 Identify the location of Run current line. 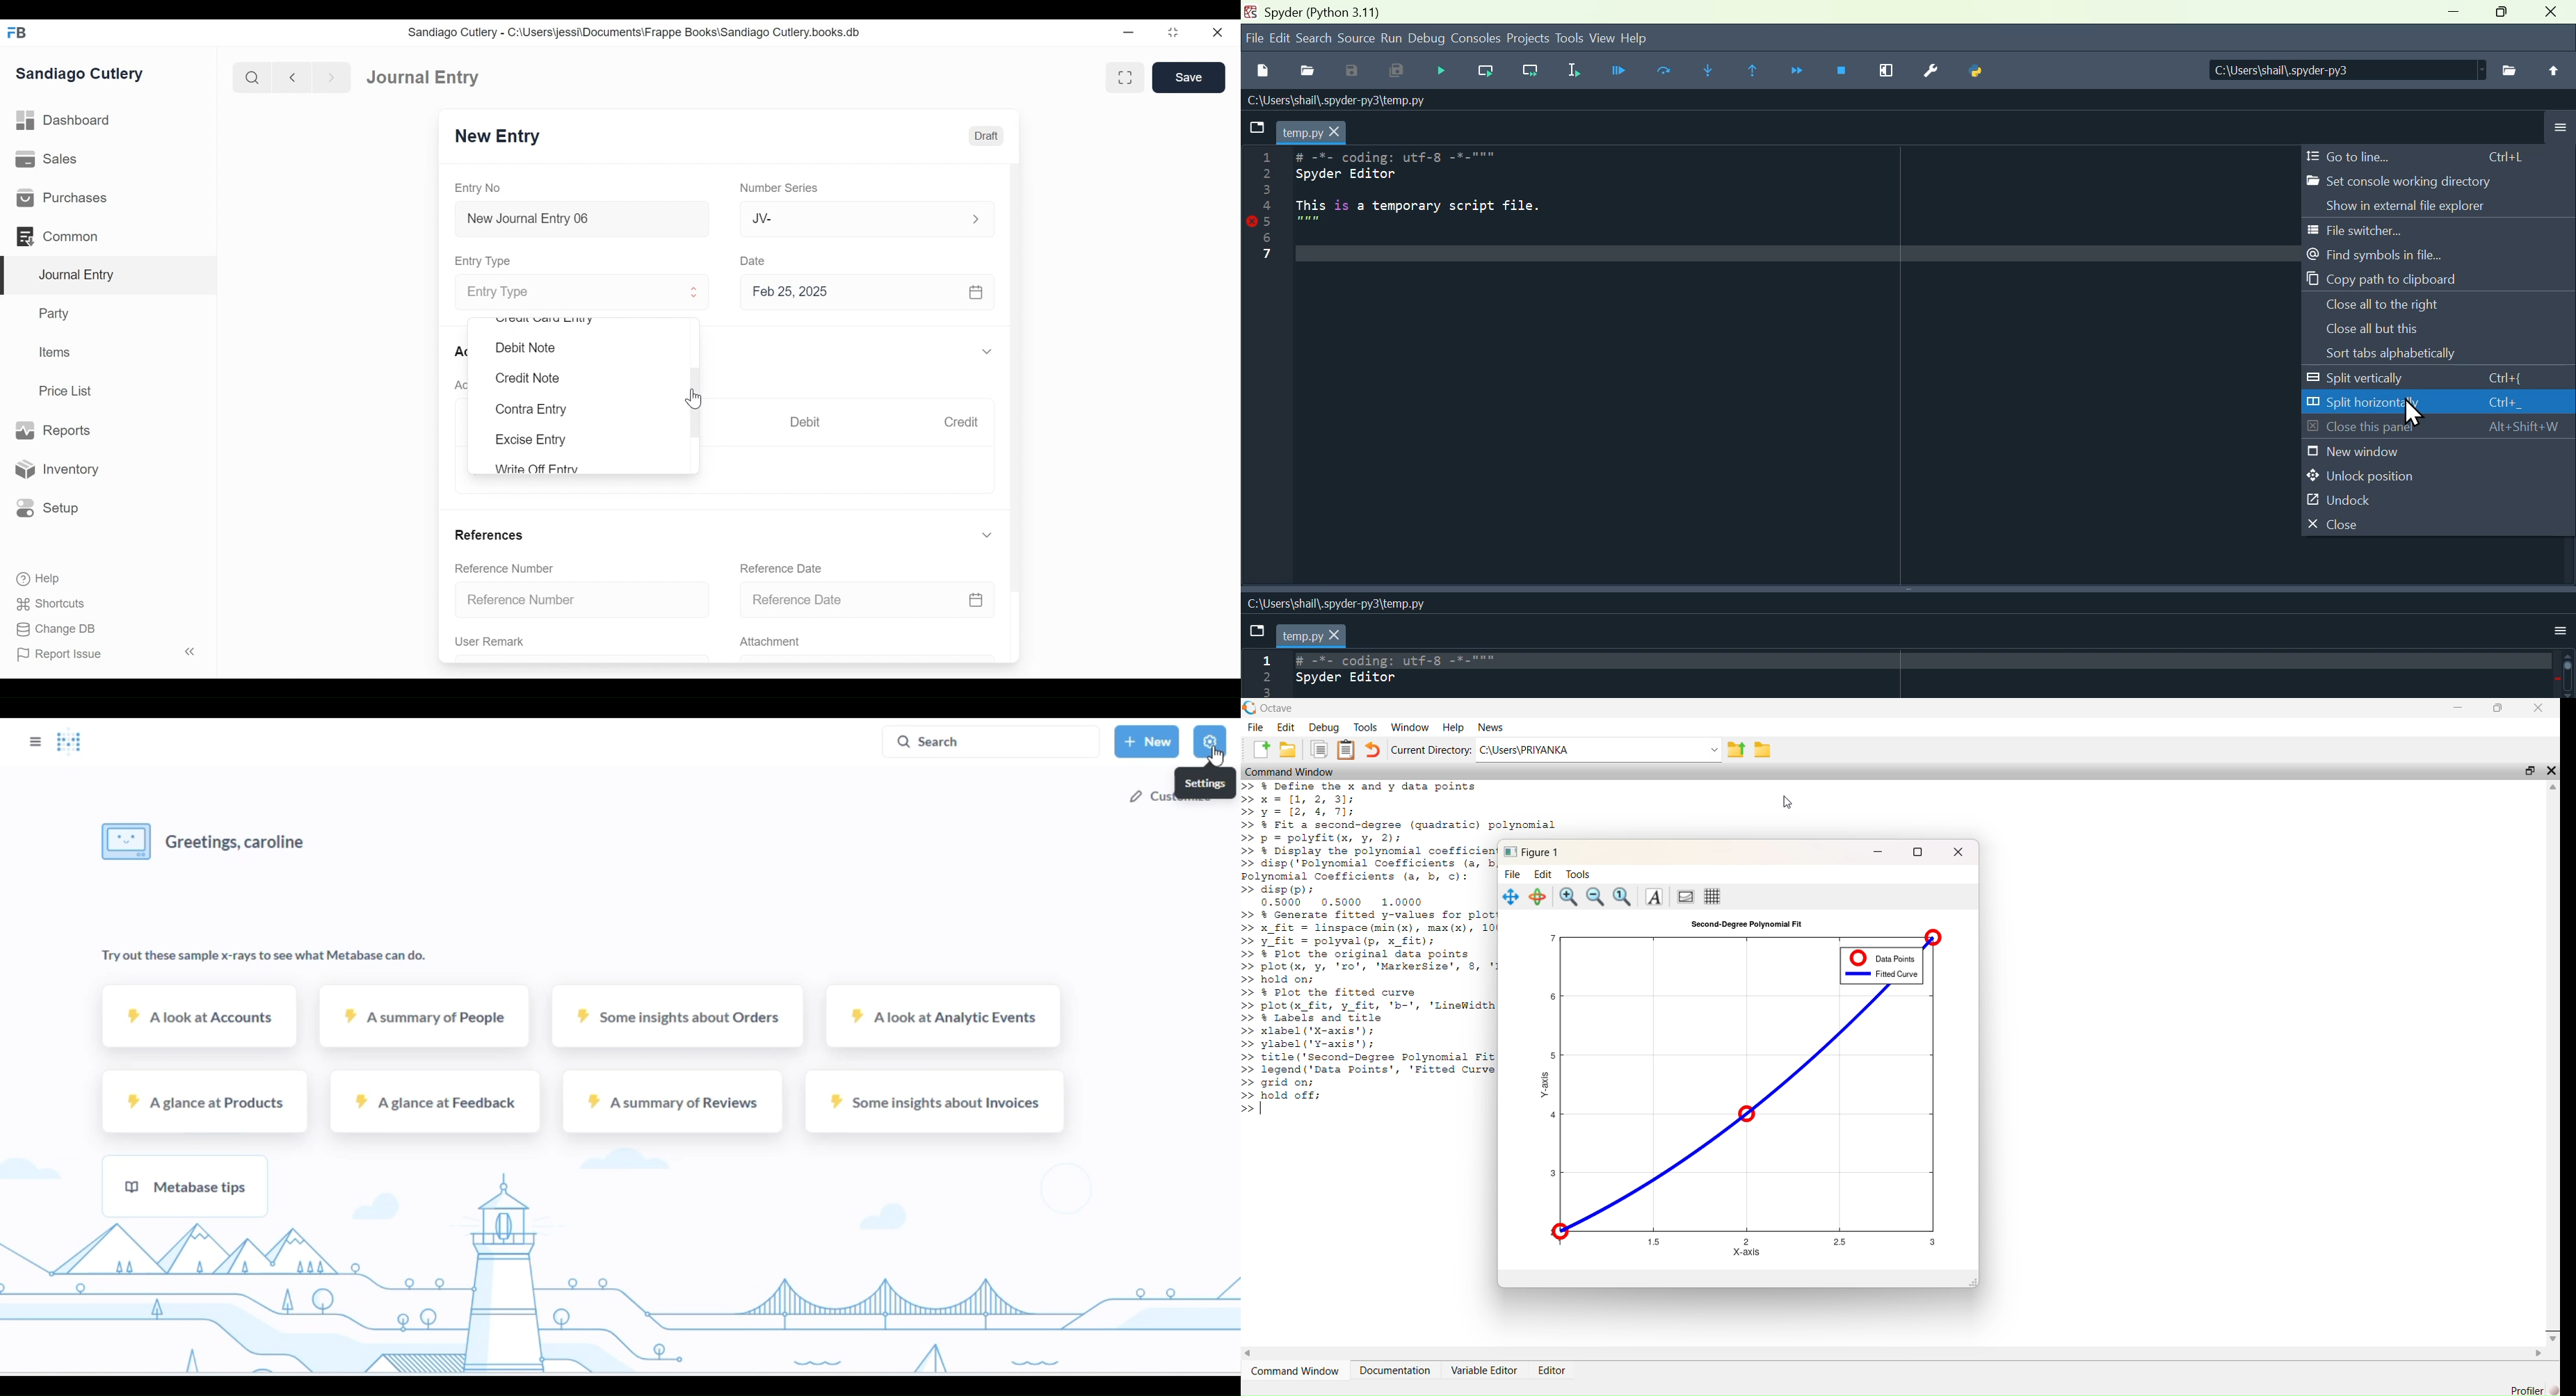
(1486, 76).